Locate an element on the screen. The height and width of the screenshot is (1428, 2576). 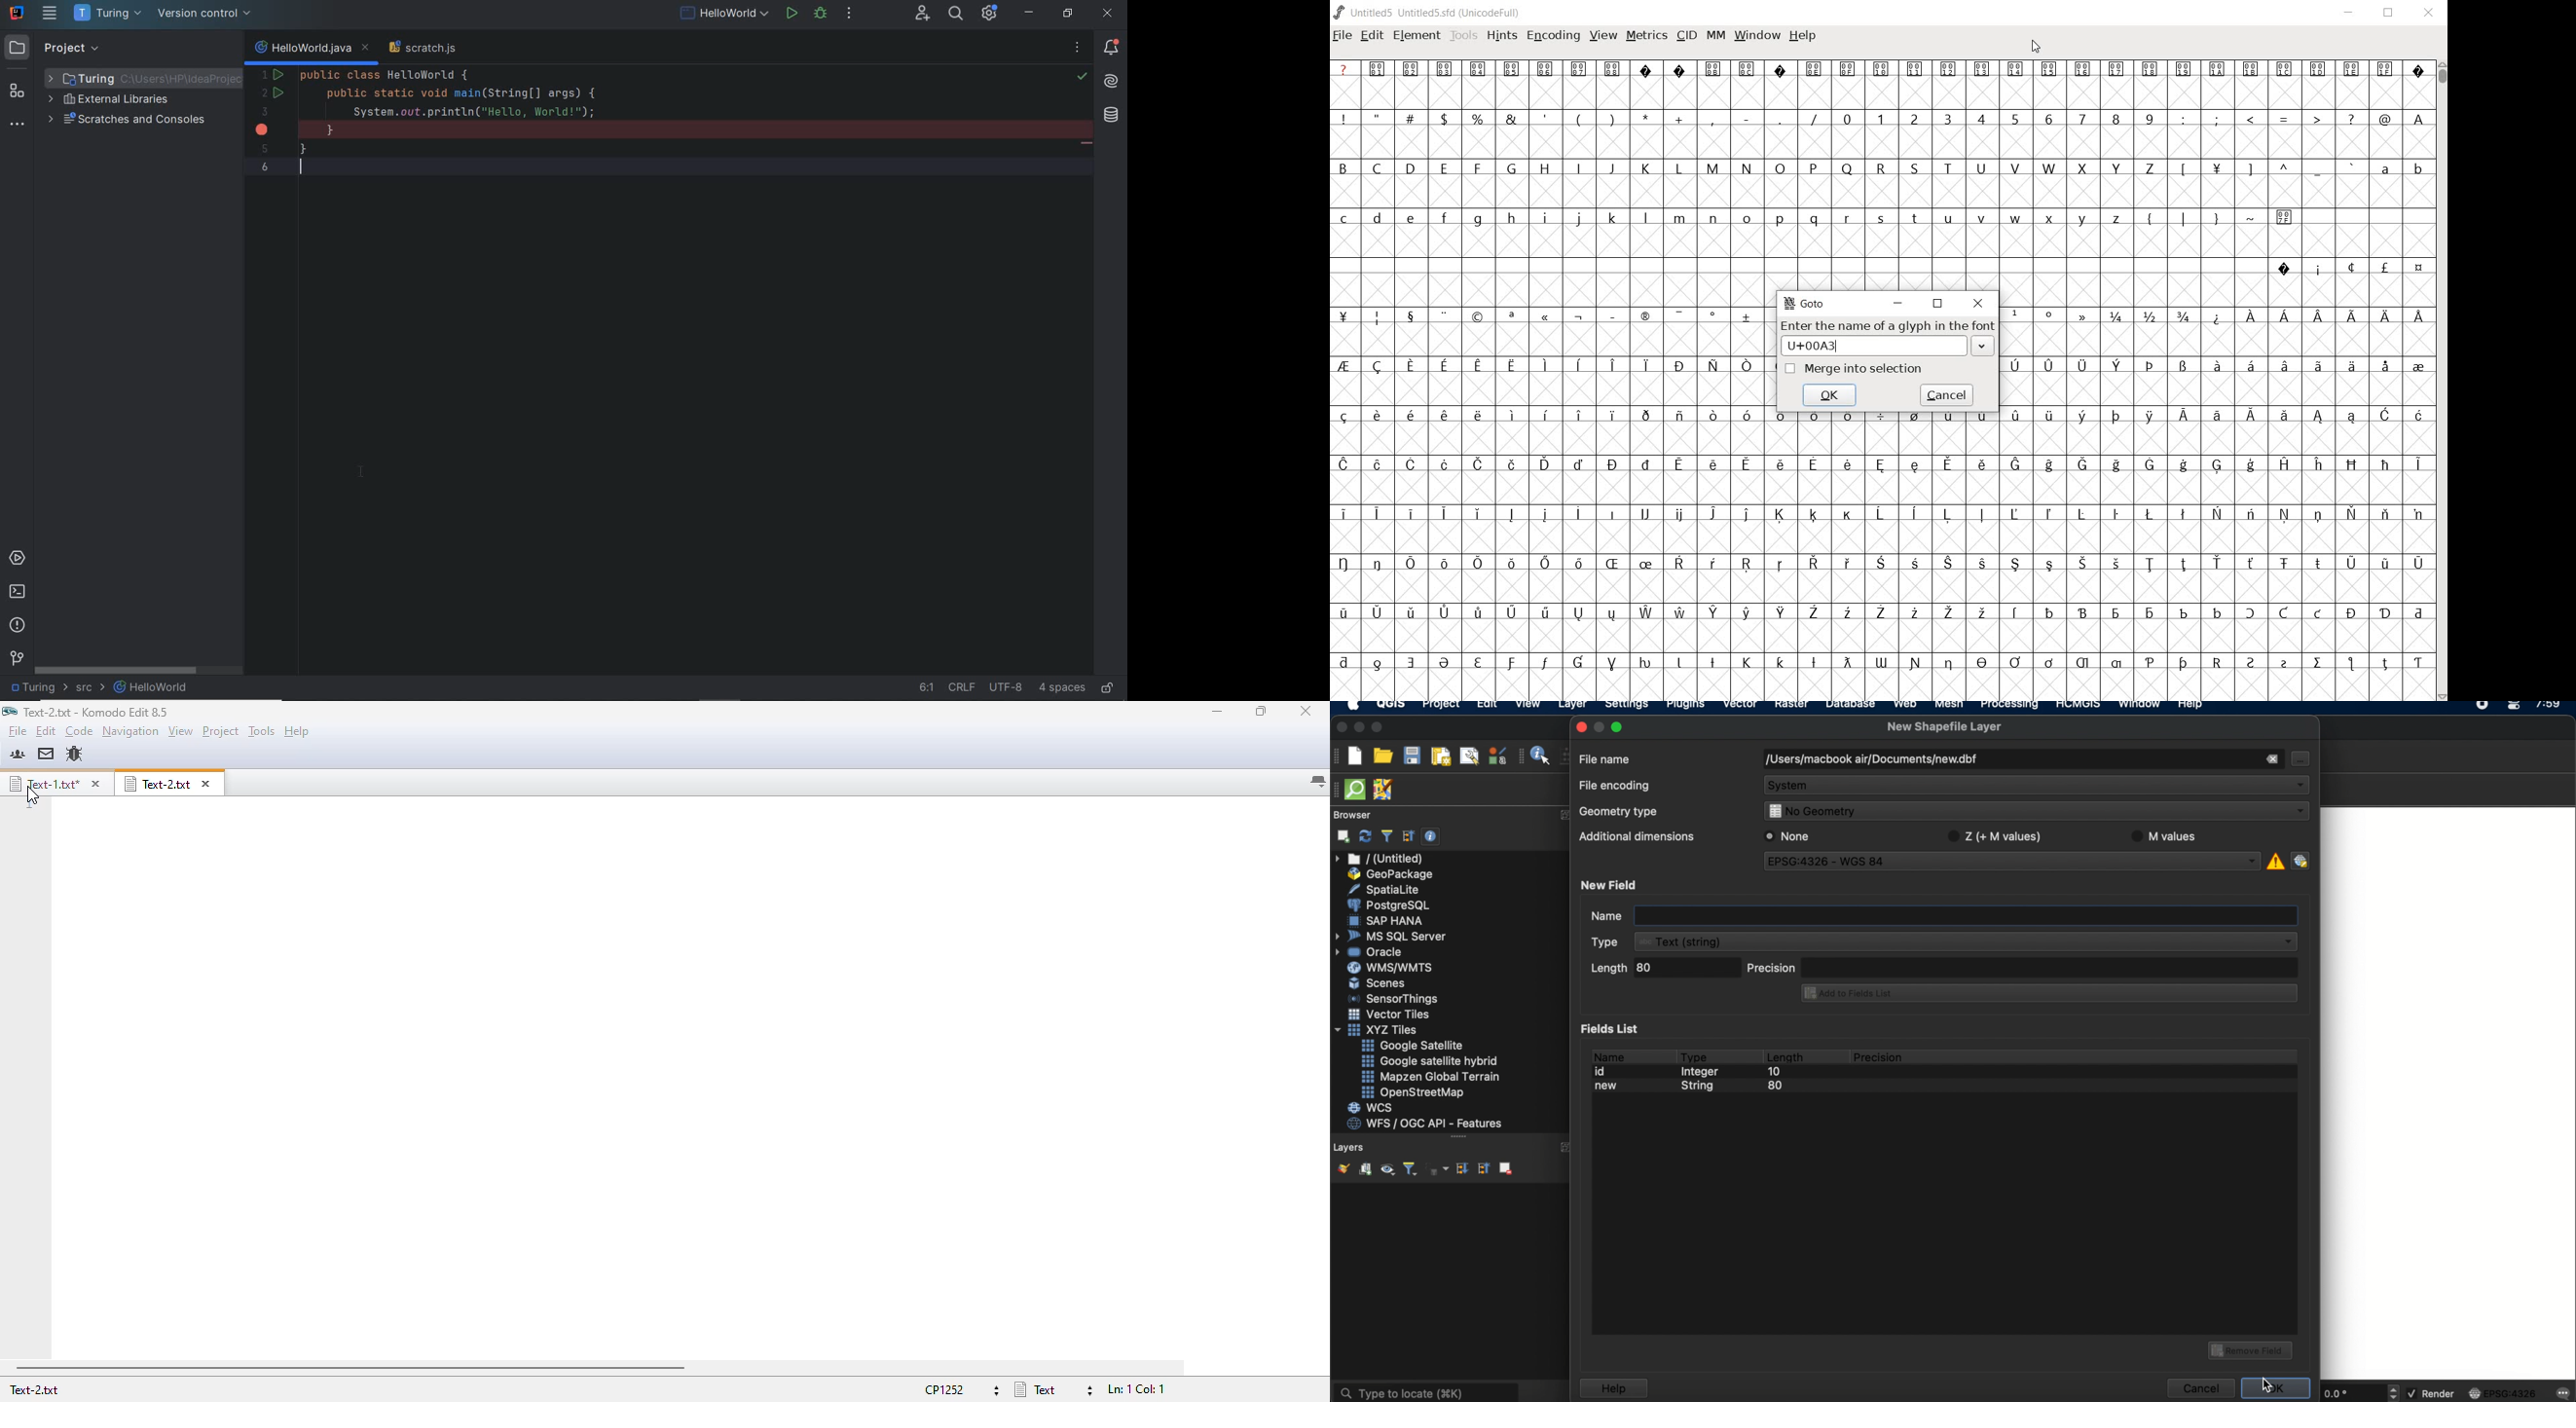
J is located at coordinates (1611, 168).